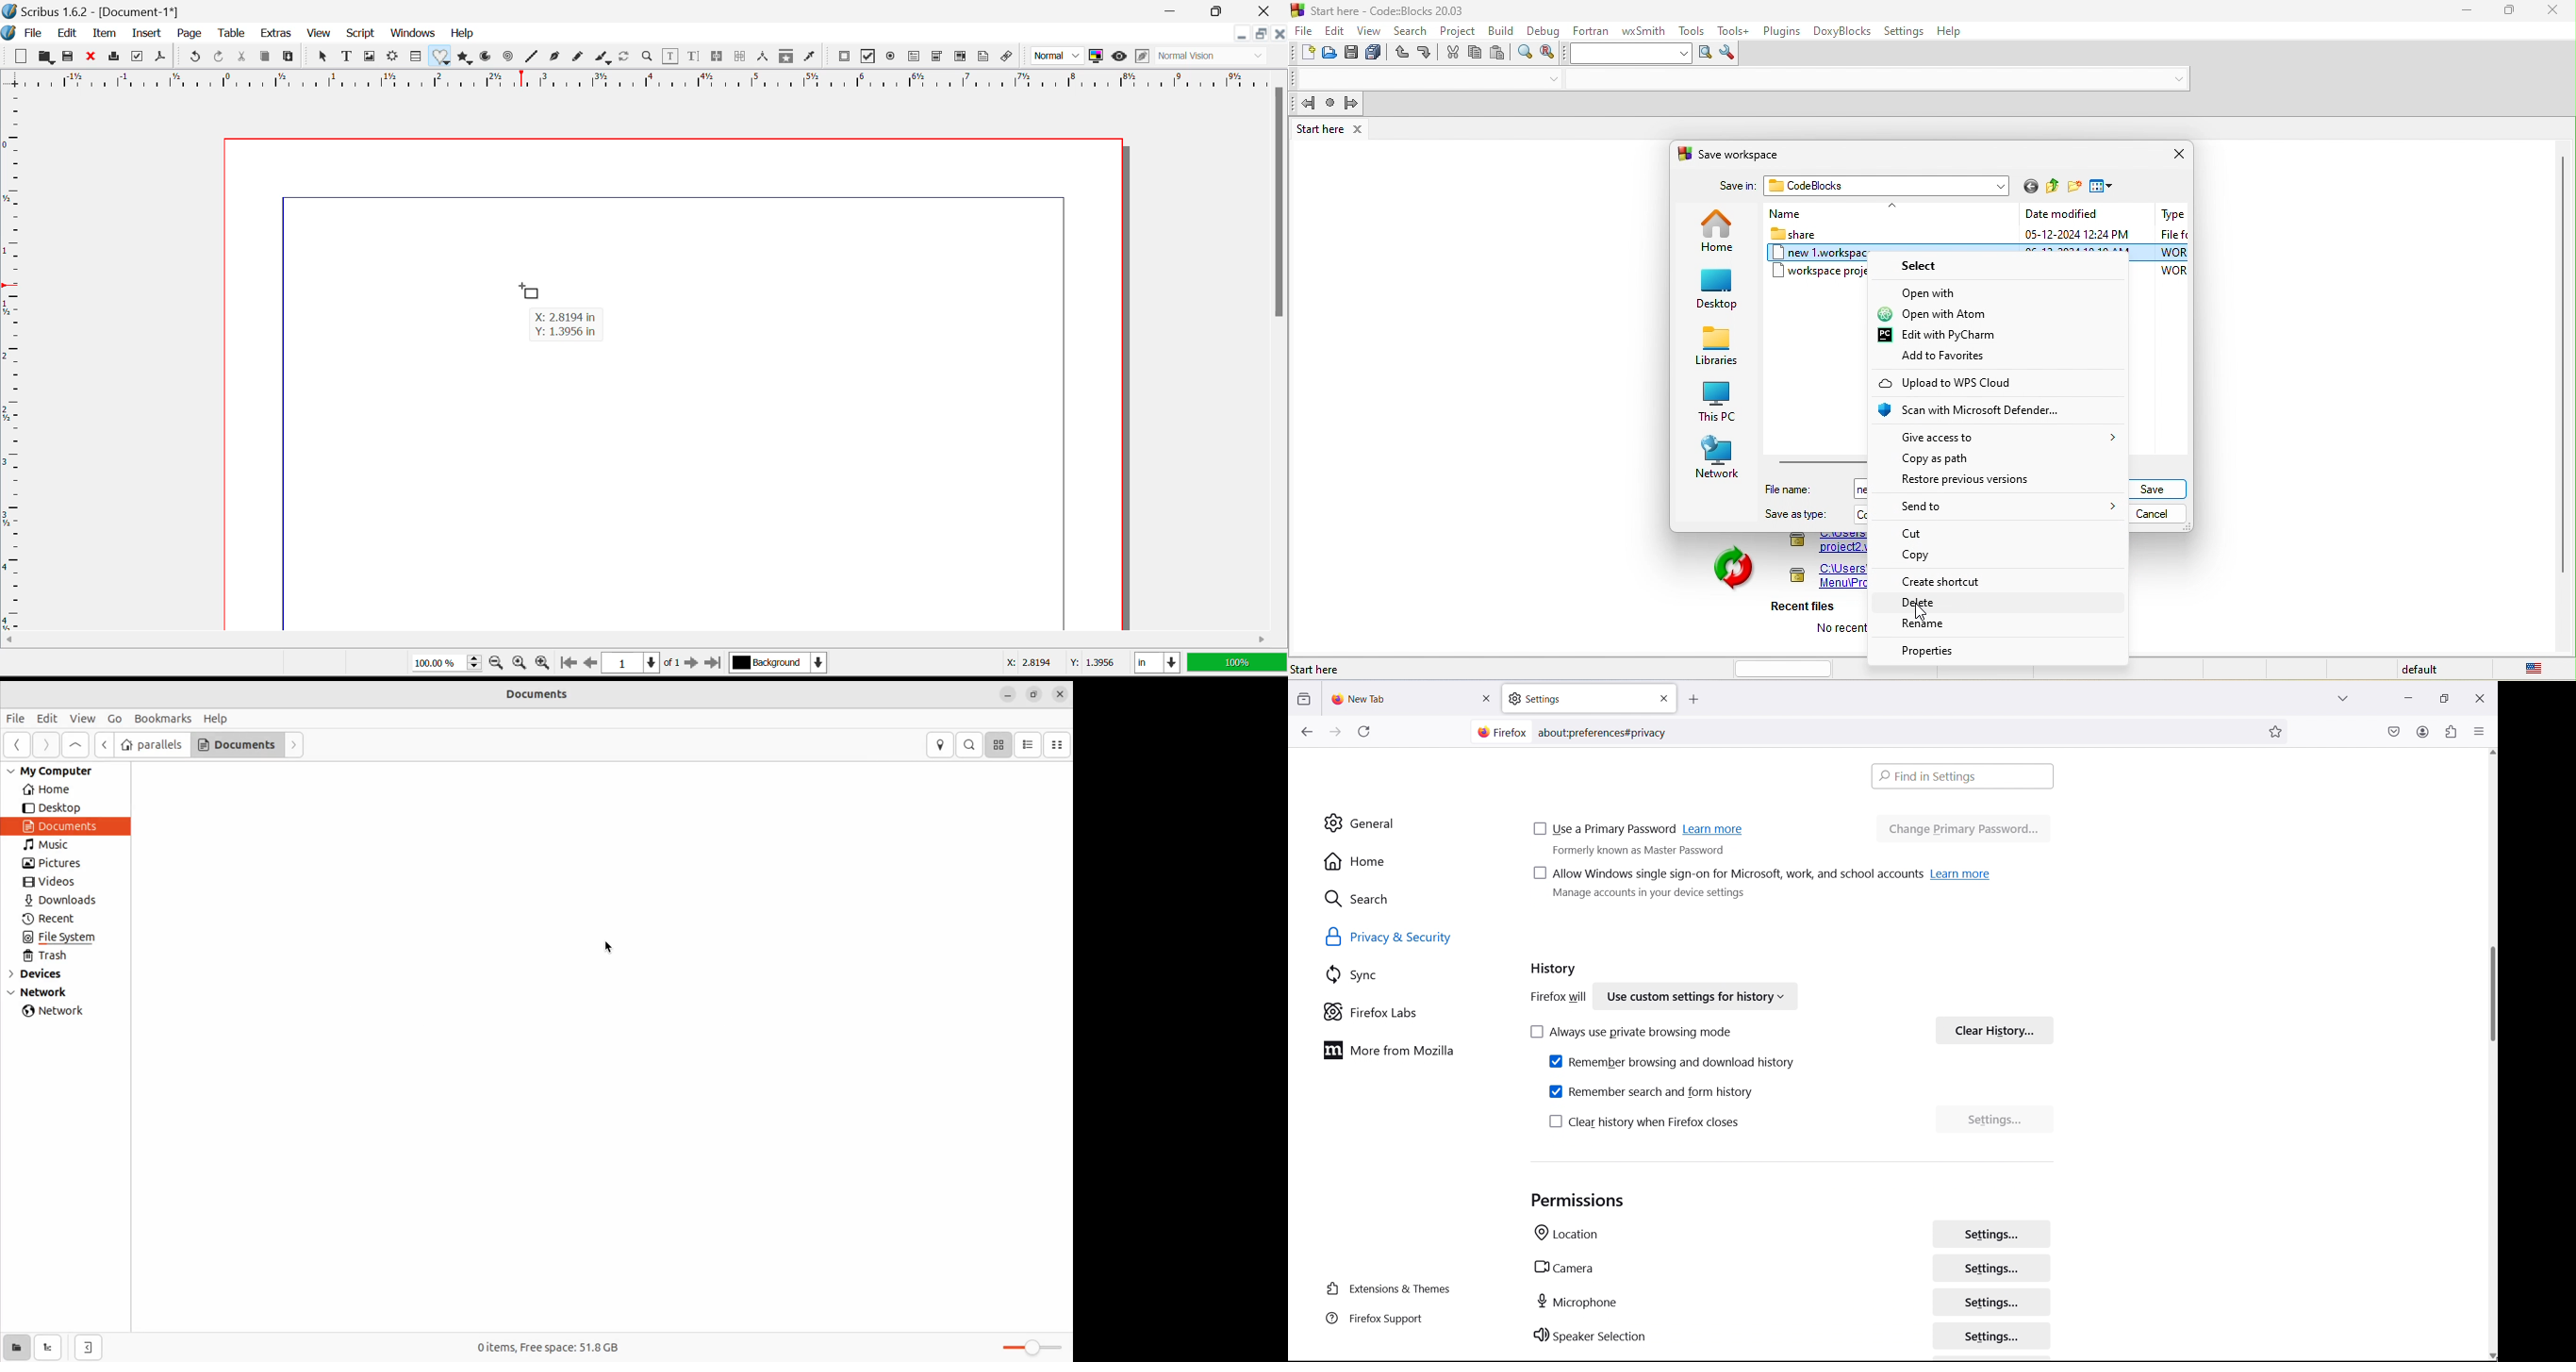 This screenshot has height=1372, width=2576. I want to click on Window Title, so click(92, 11).